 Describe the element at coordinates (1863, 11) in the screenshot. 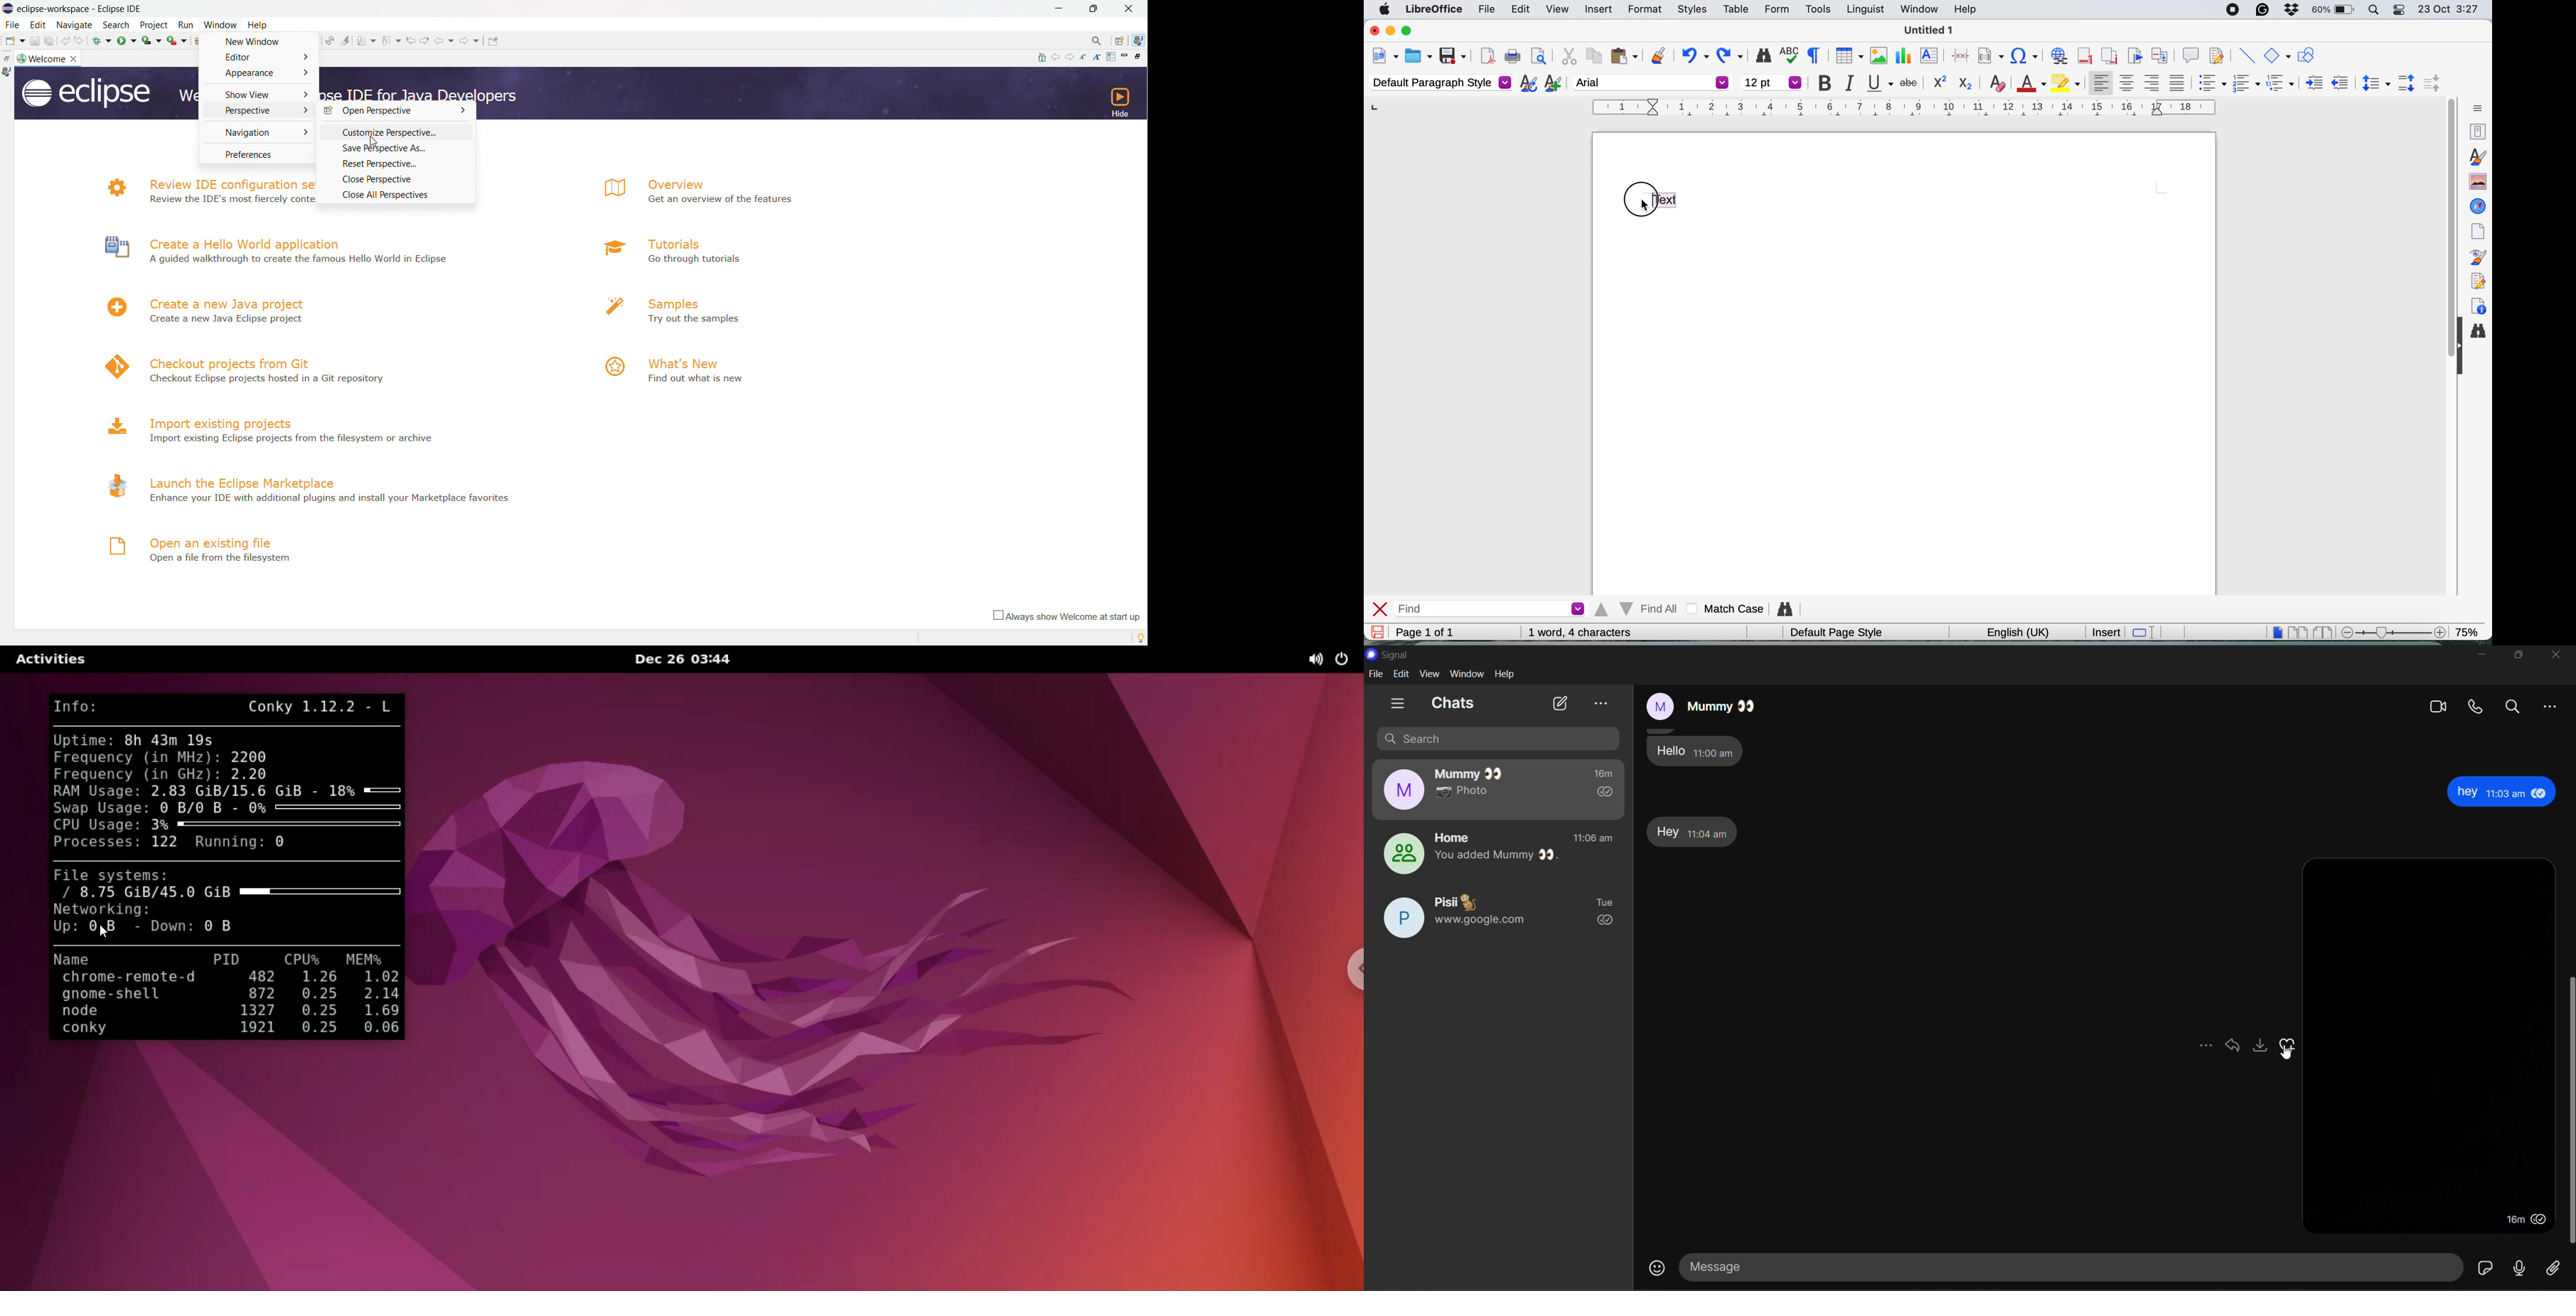

I see `linguist` at that location.